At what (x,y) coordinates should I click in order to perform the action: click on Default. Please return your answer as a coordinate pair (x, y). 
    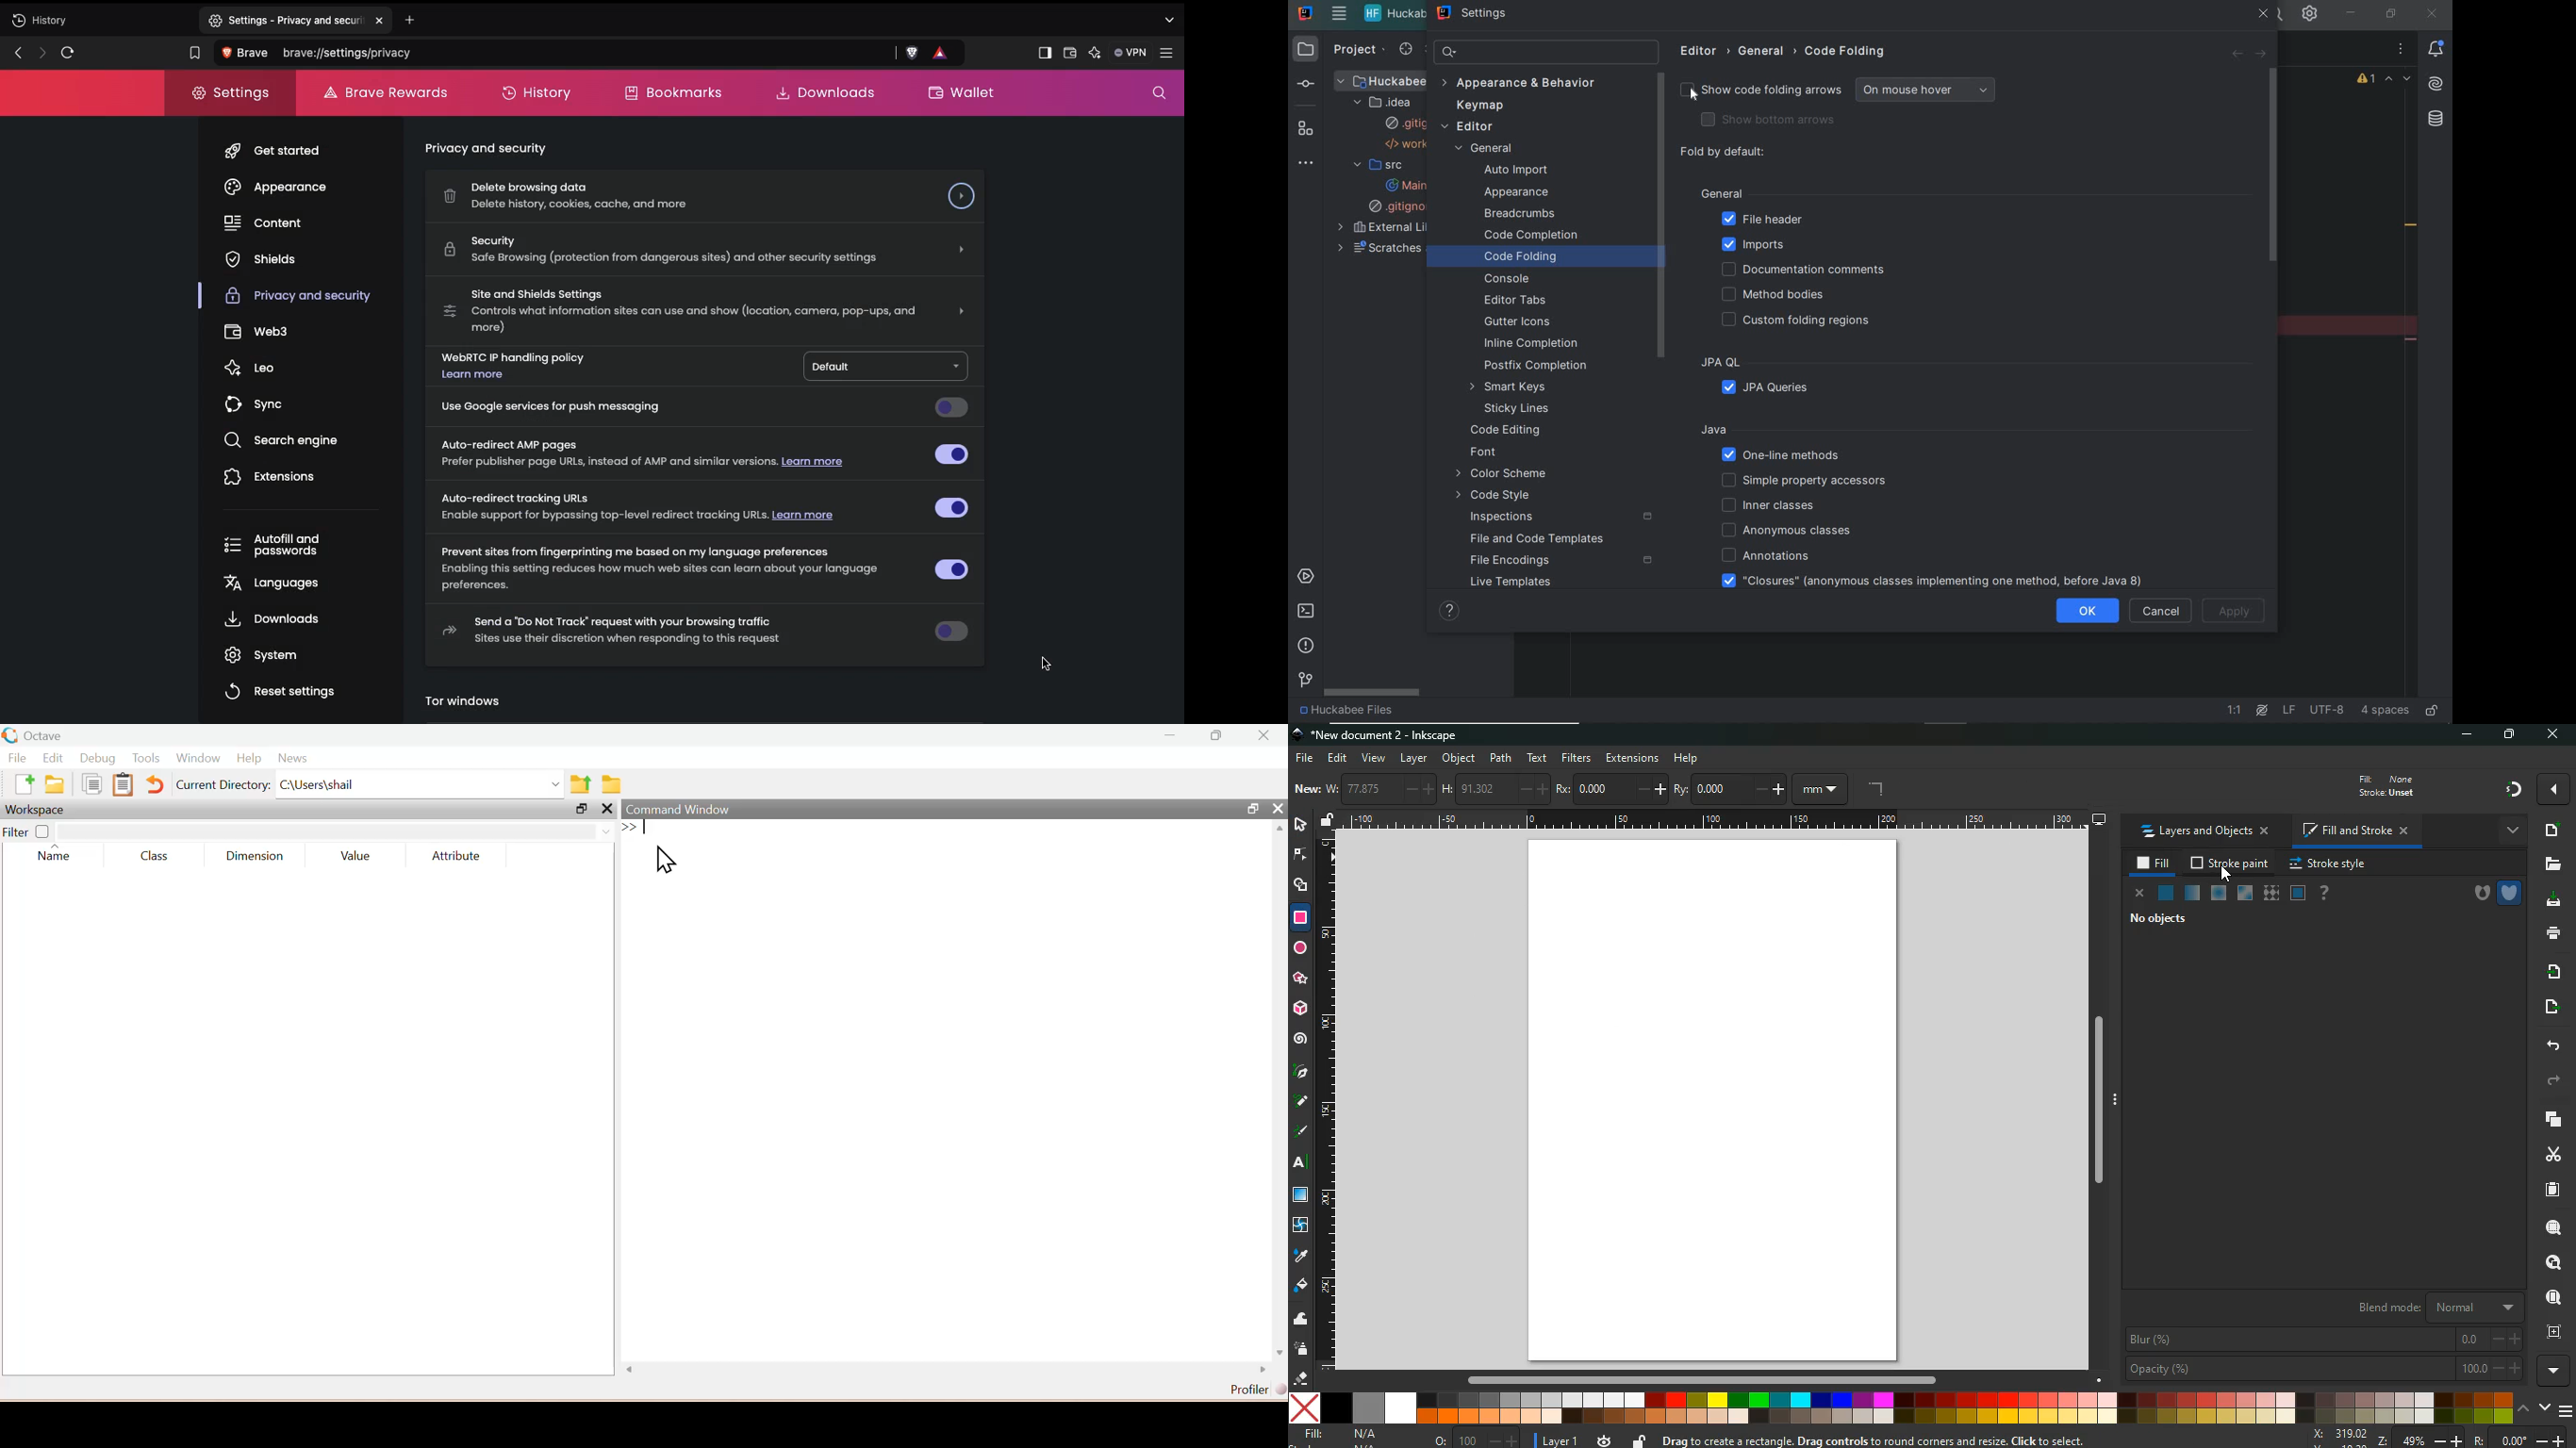
    Looking at the image, I should click on (885, 366).